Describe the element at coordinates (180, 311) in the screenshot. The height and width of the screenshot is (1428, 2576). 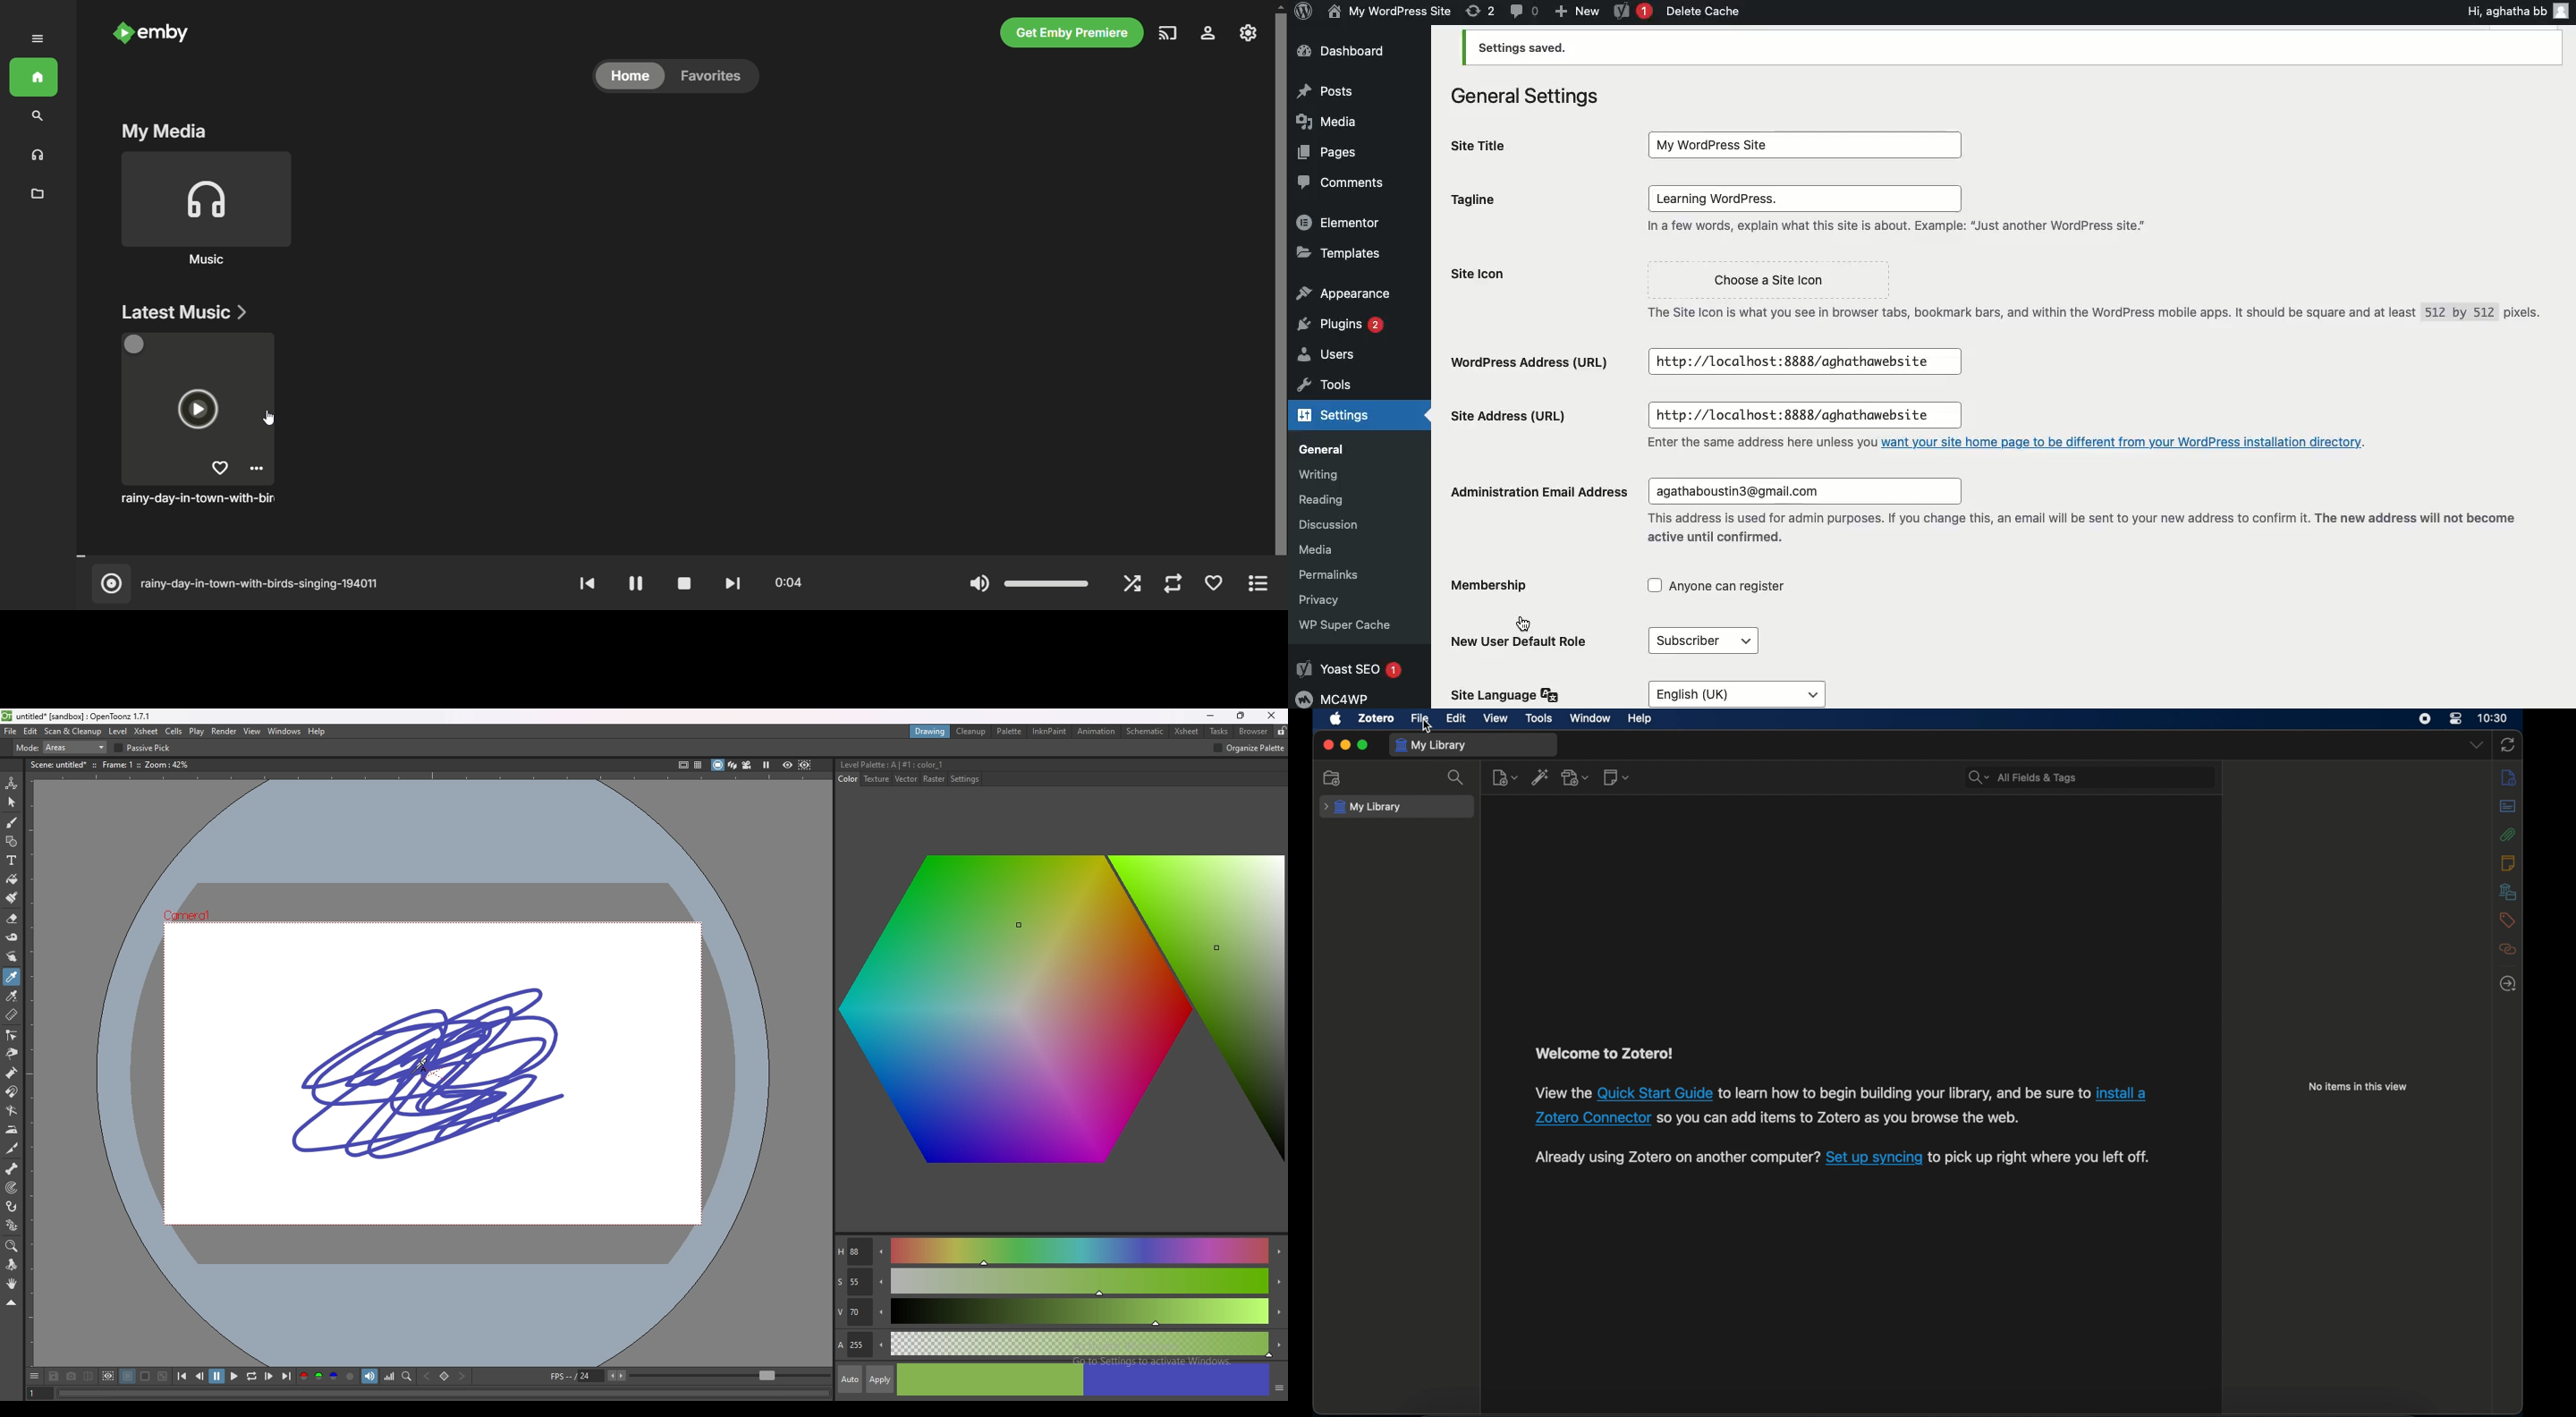
I see `latest music` at that location.